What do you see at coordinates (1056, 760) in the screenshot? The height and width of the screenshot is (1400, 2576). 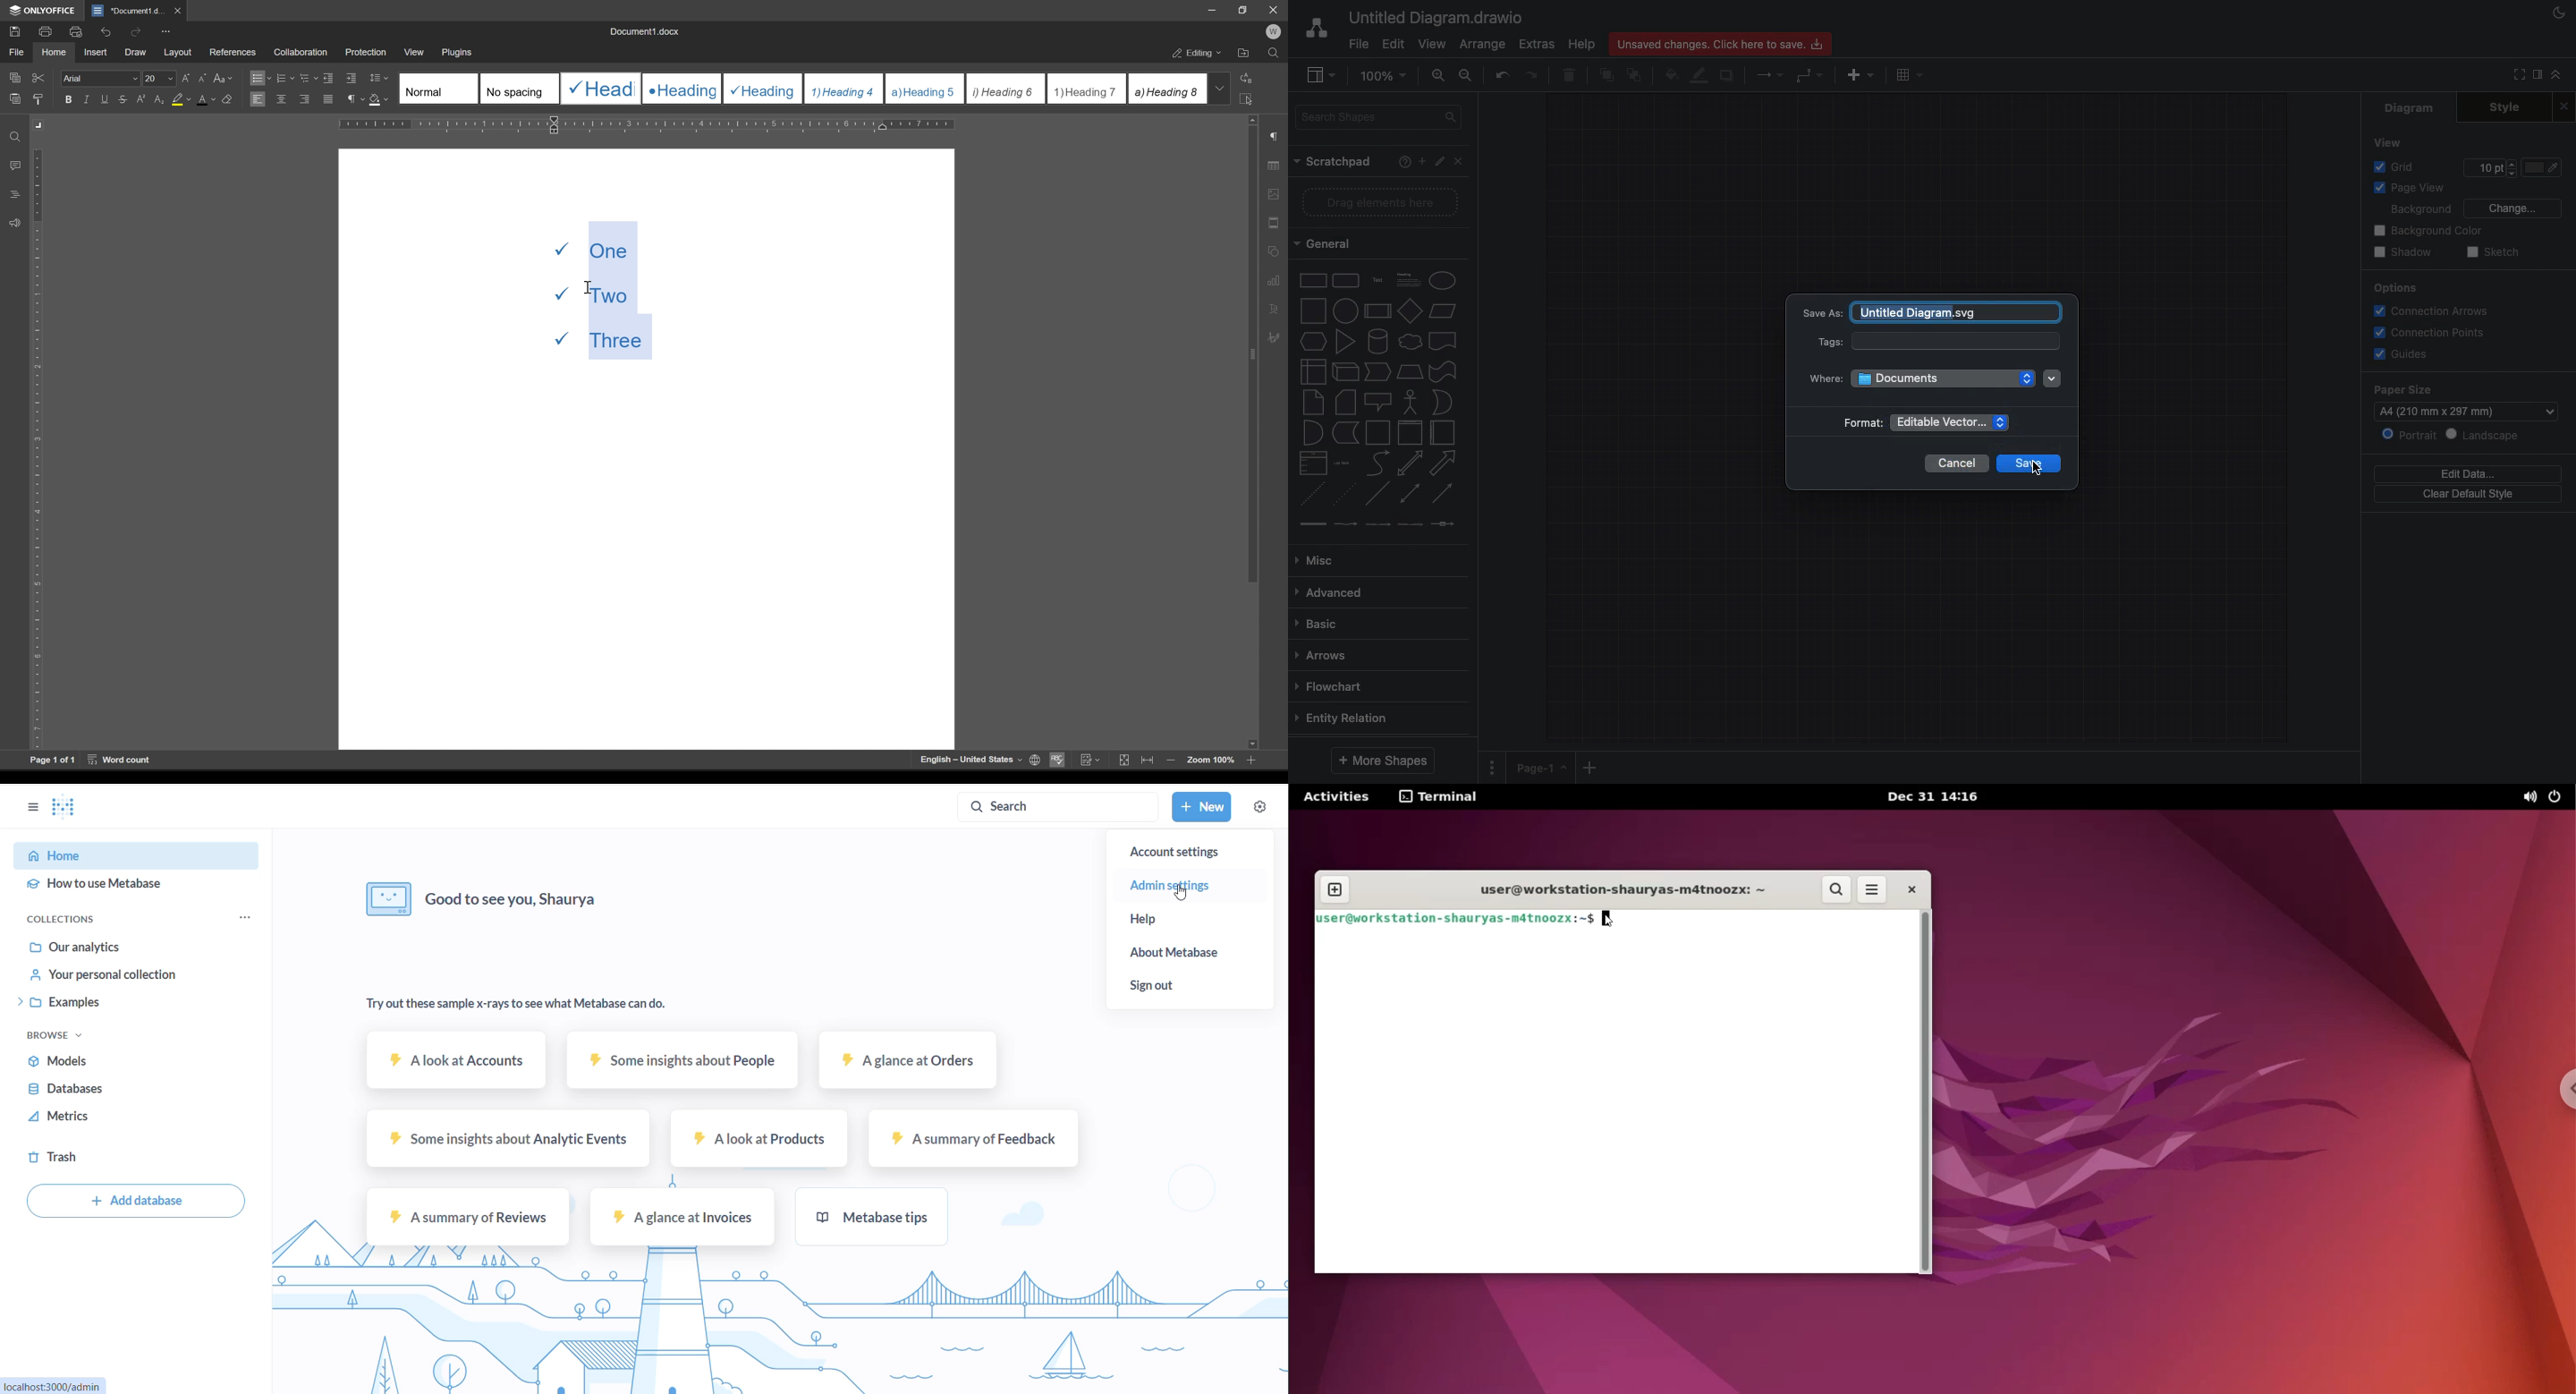 I see `spell checking` at bounding box center [1056, 760].